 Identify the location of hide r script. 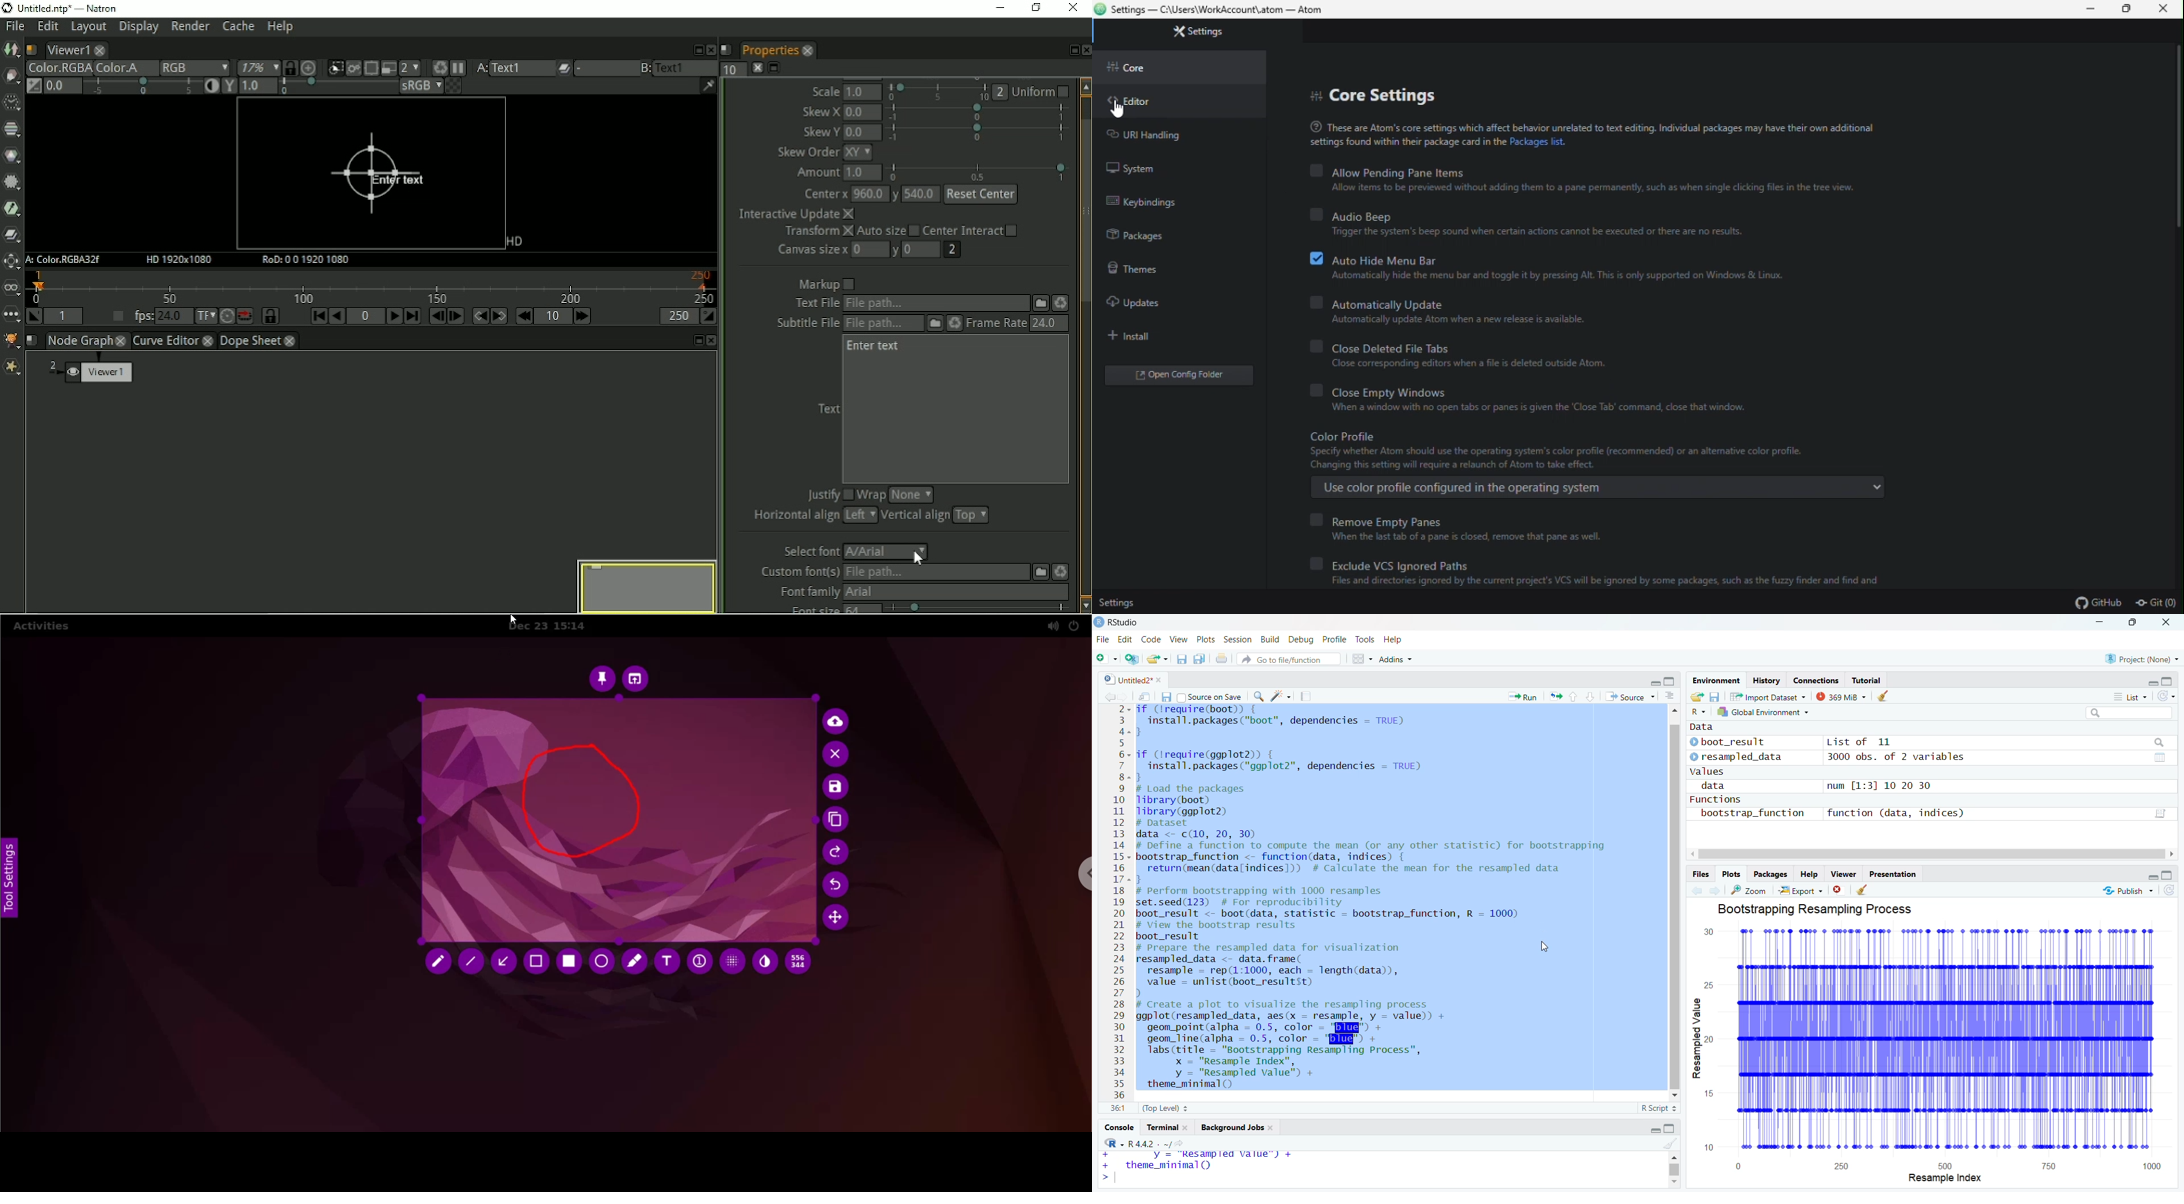
(1656, 1130).